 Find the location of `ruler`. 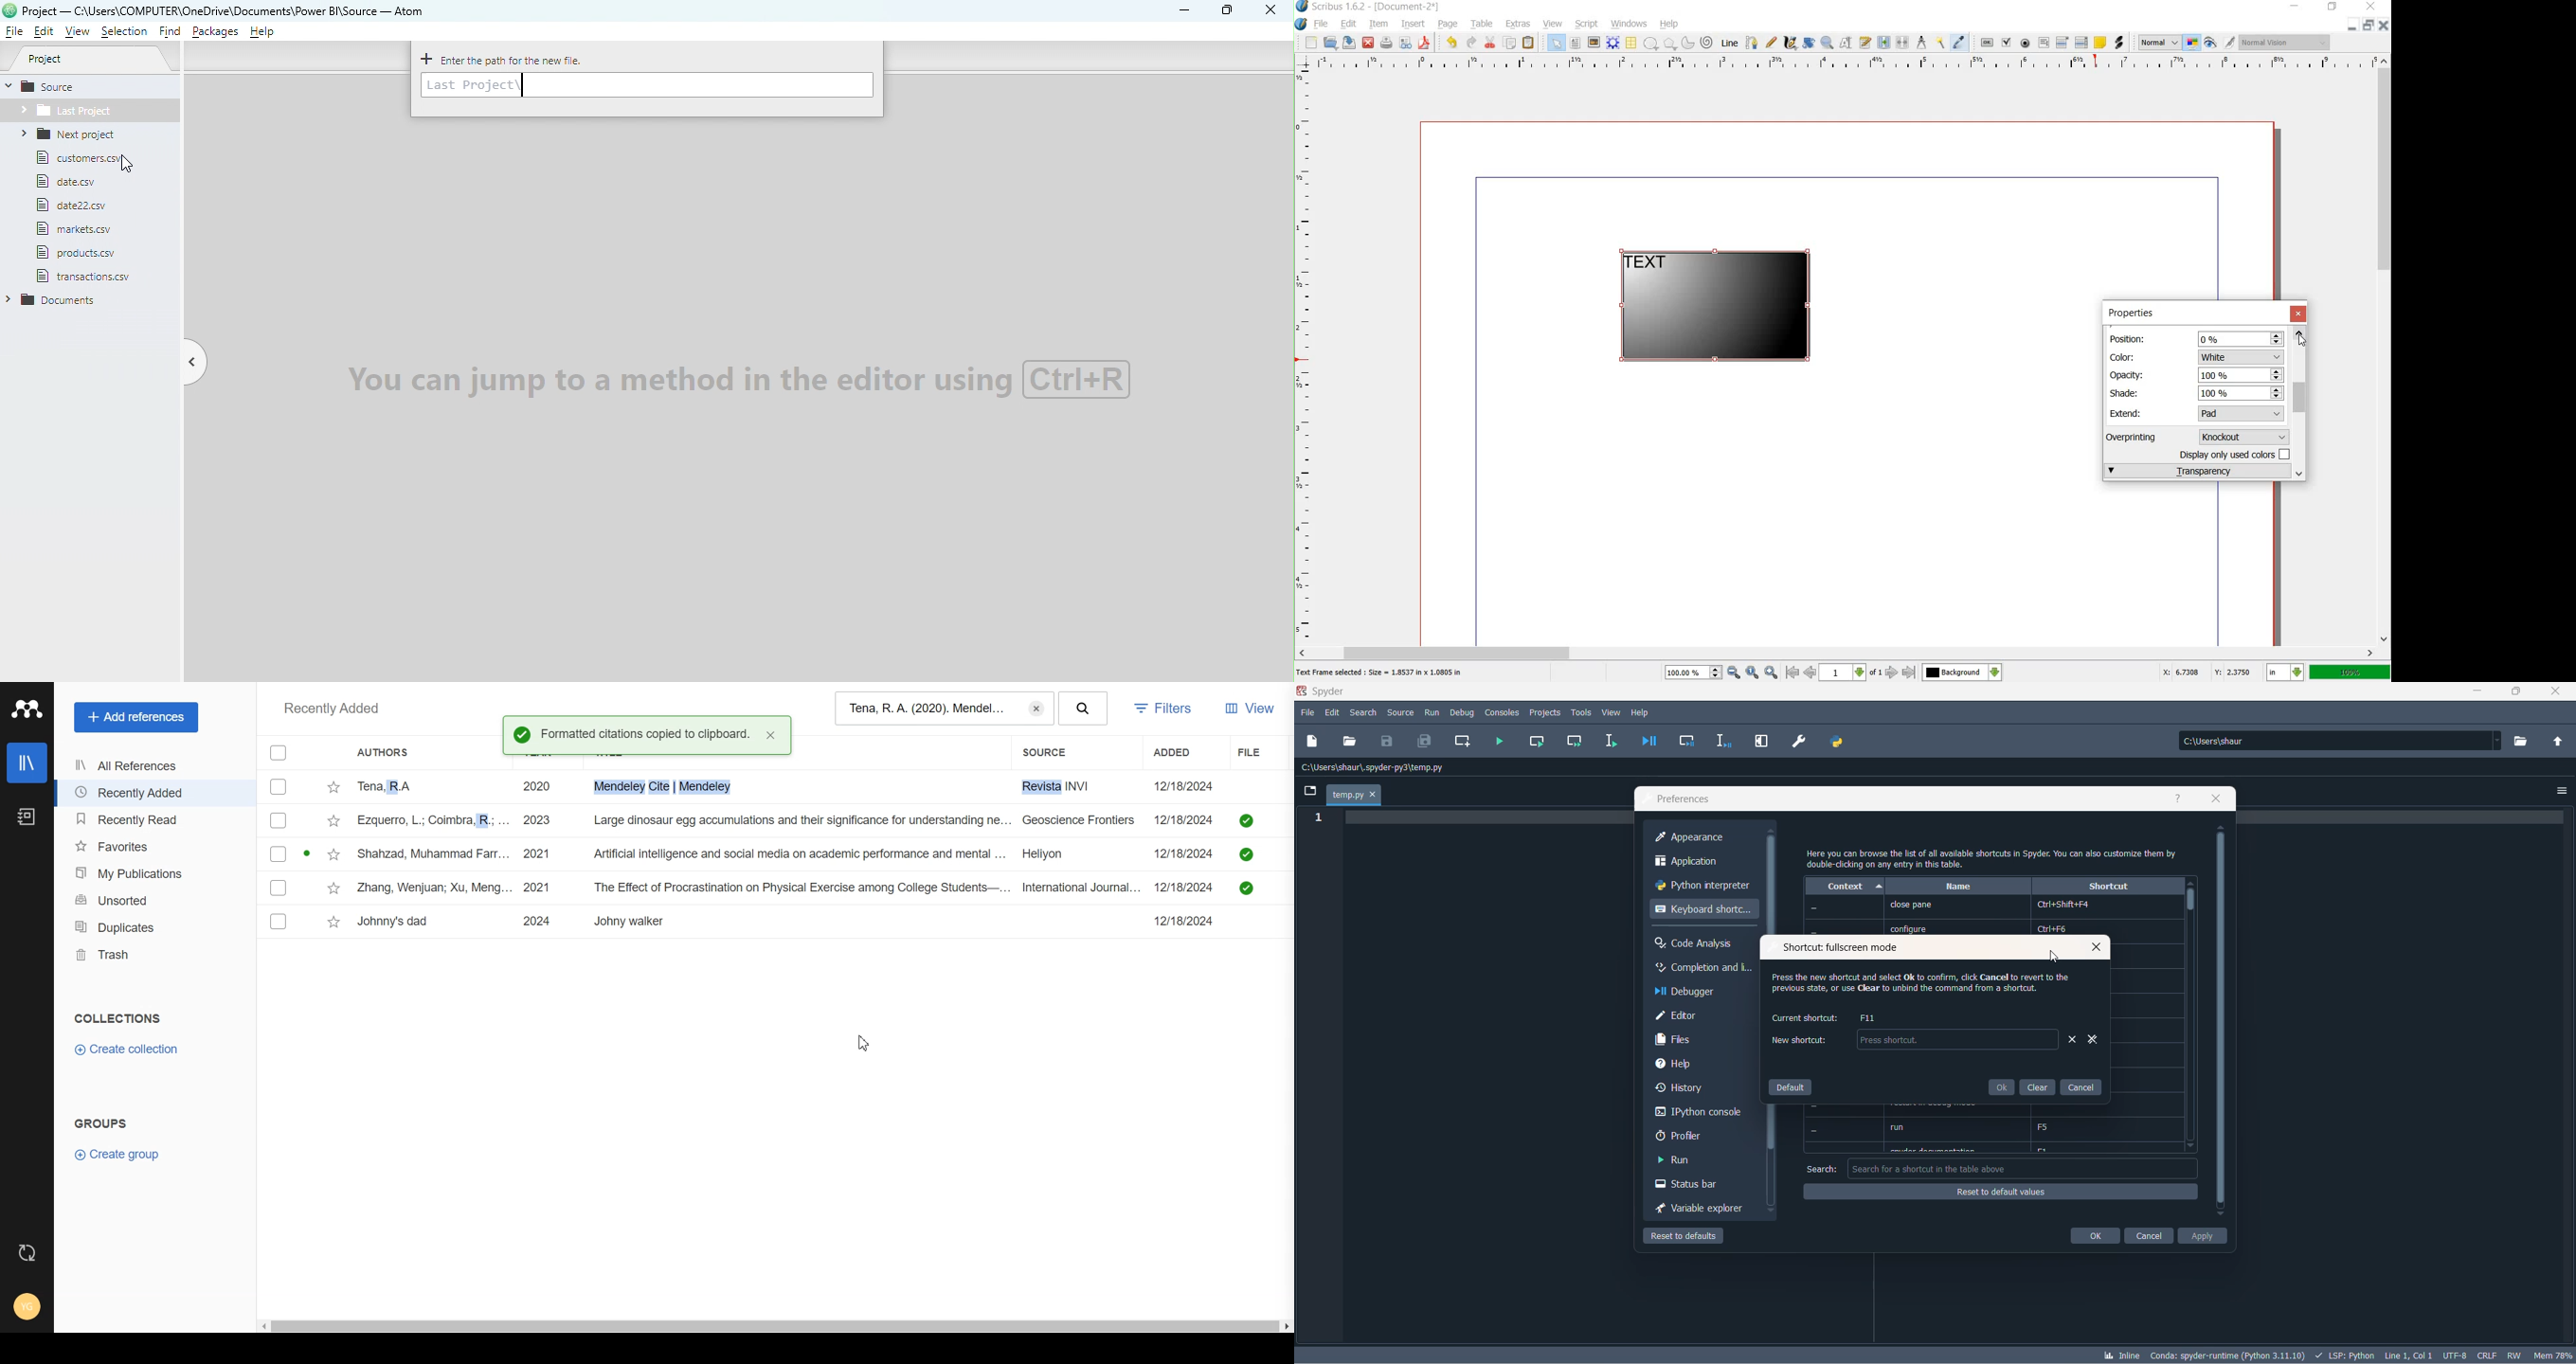

ruler is located at coordinates (1841, 63).